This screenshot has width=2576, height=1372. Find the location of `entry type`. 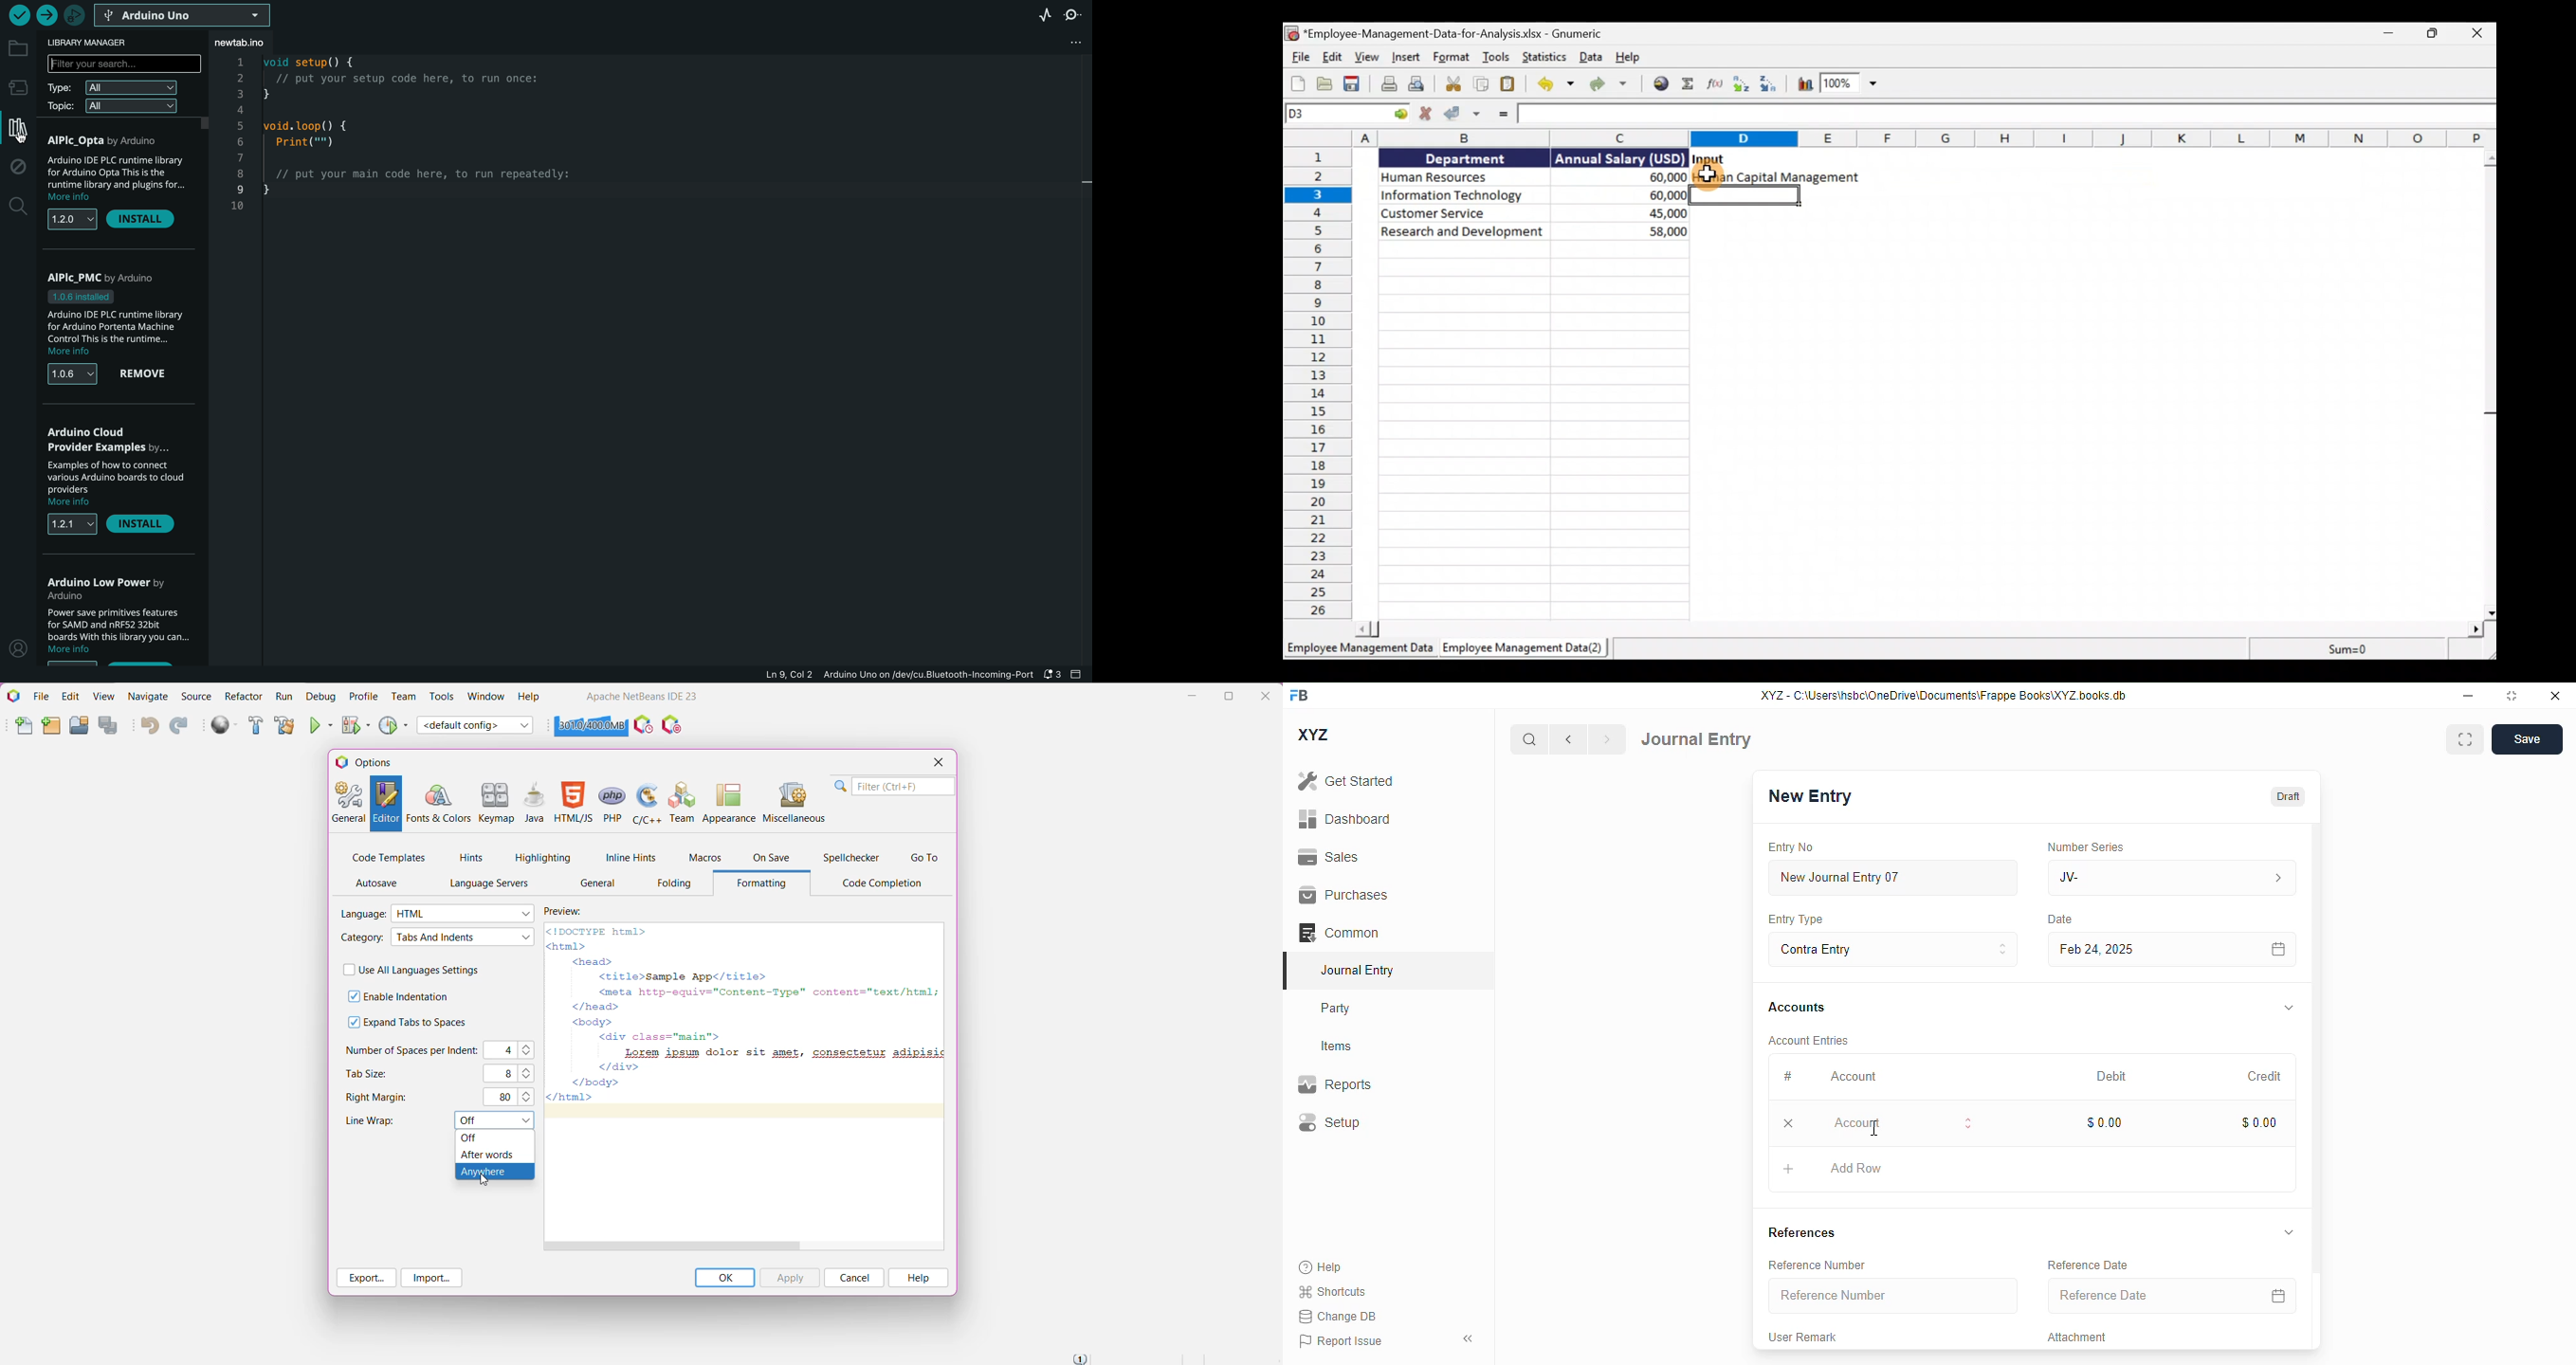

entry type is located at coordinates (1797, 919).